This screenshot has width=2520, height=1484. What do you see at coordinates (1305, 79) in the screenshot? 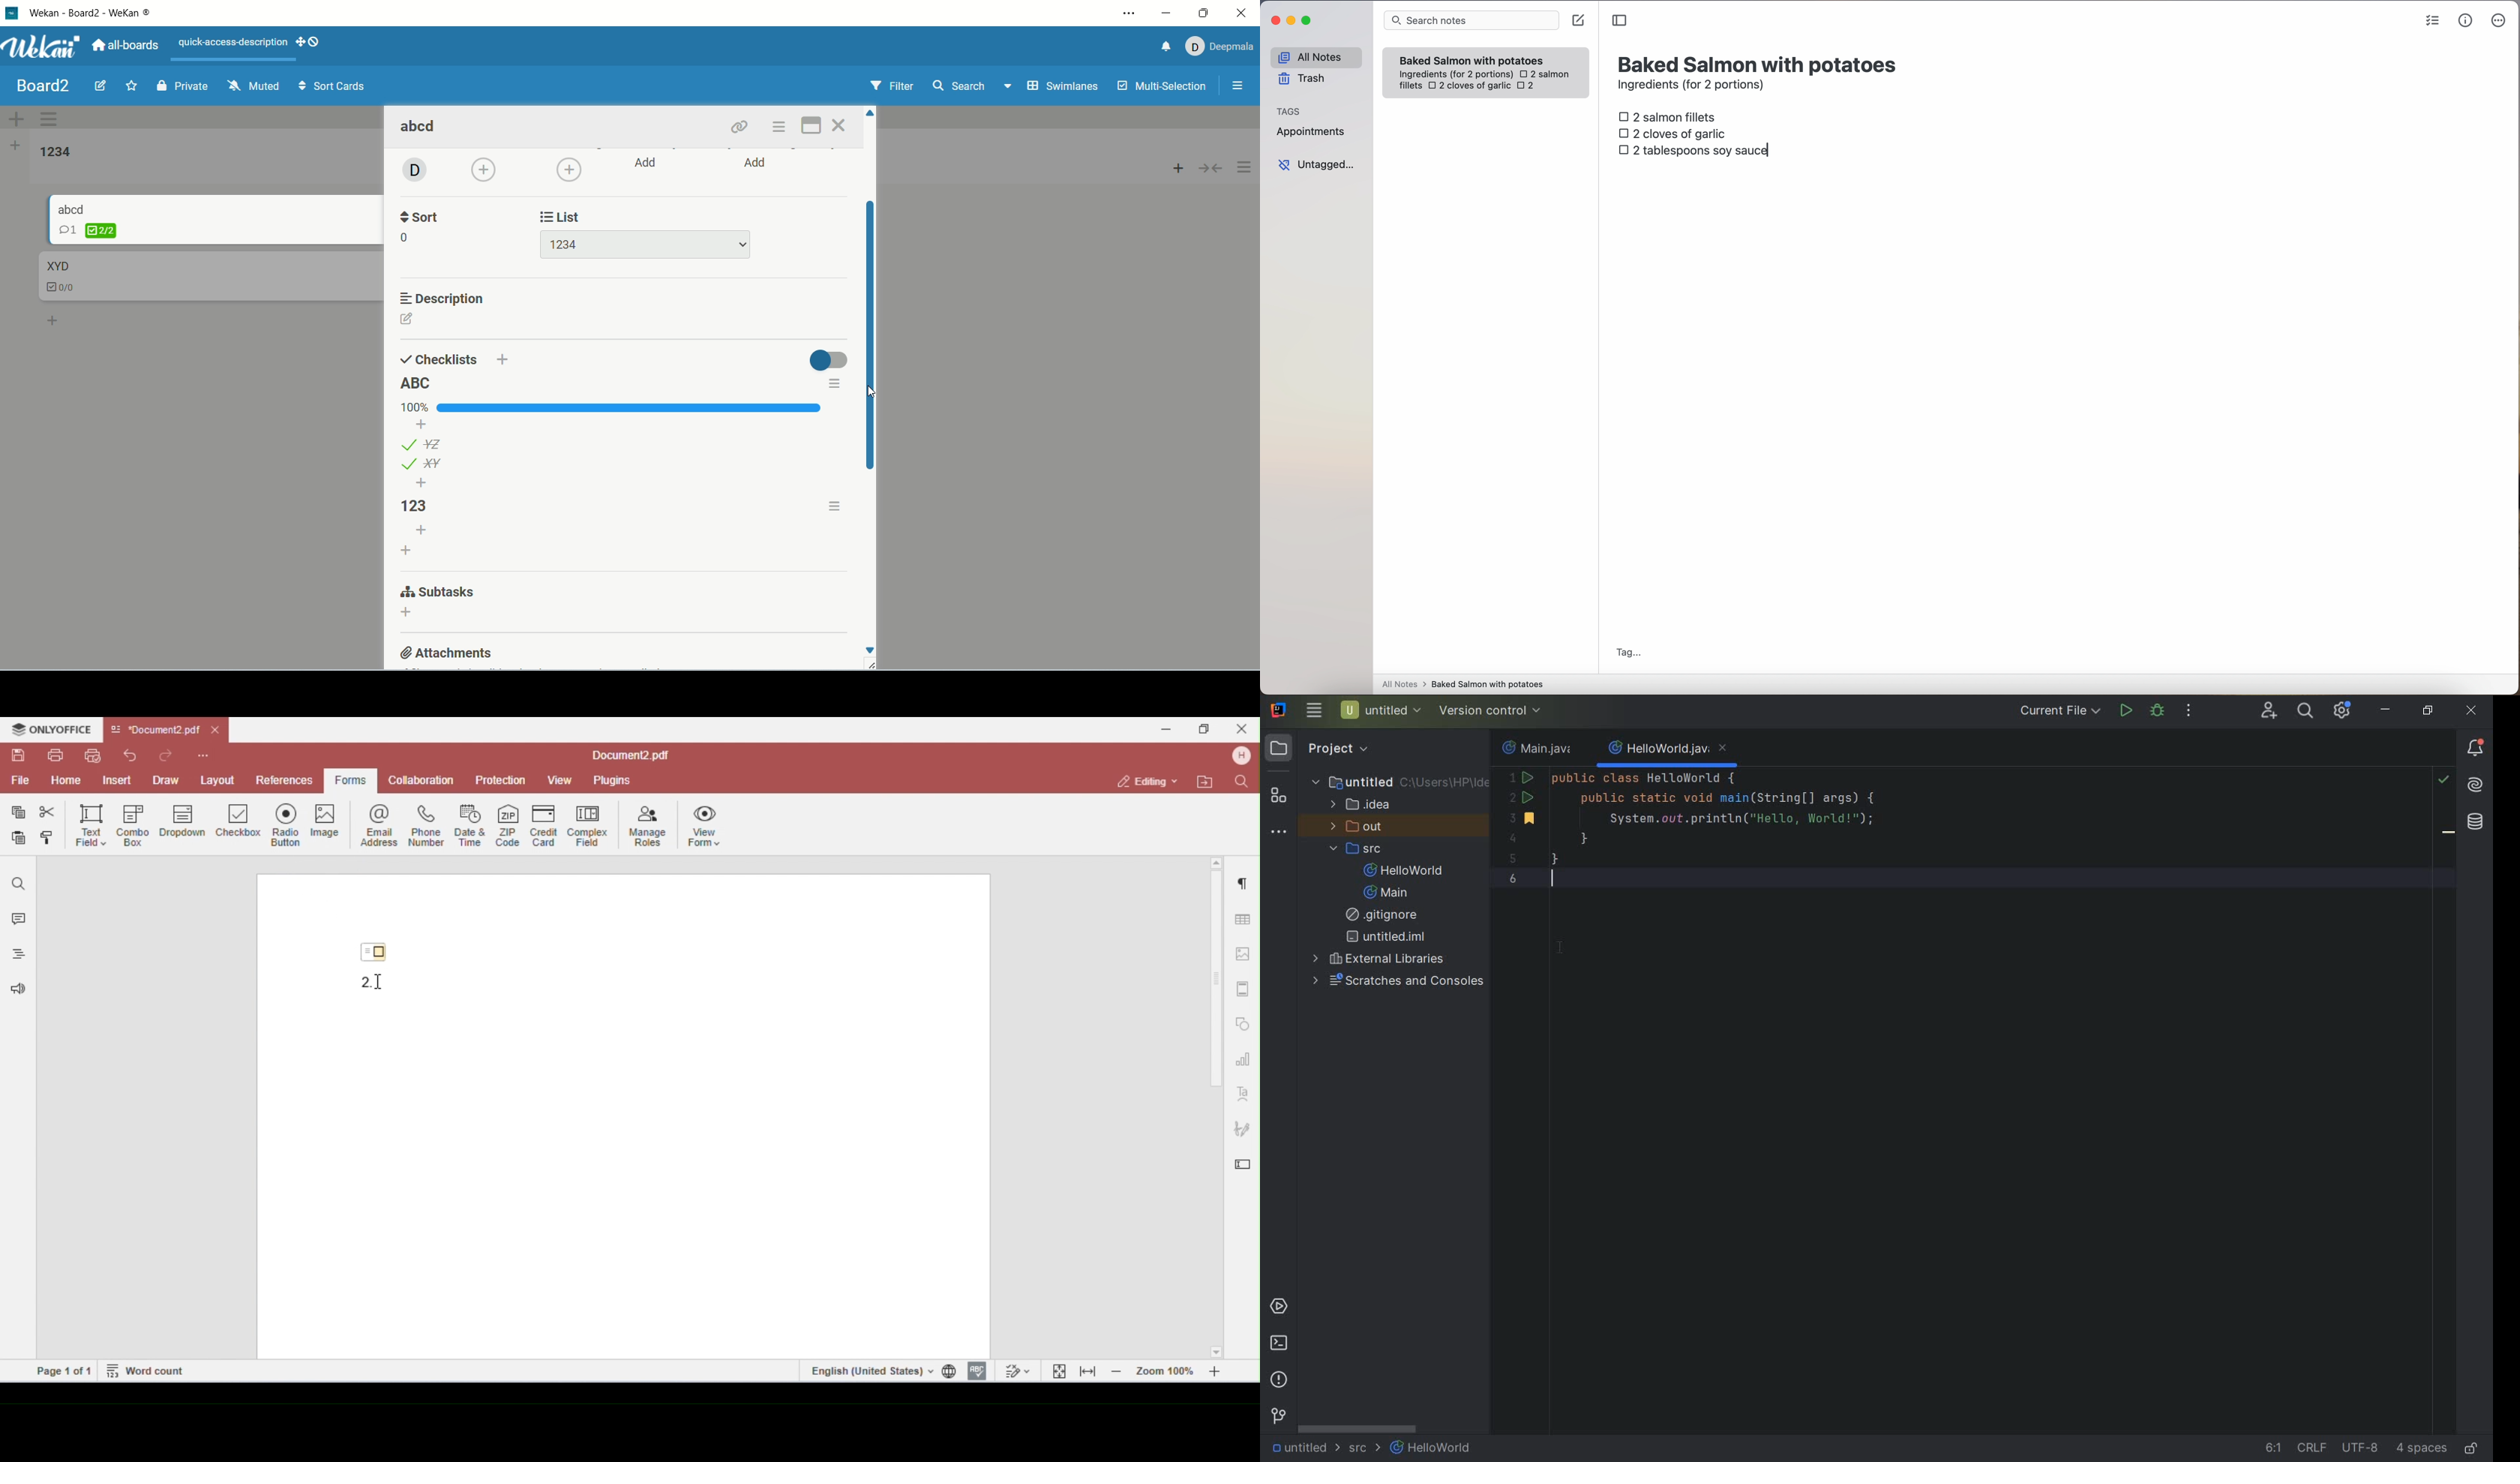
I see `trash` at bounding box center [1305, 79].